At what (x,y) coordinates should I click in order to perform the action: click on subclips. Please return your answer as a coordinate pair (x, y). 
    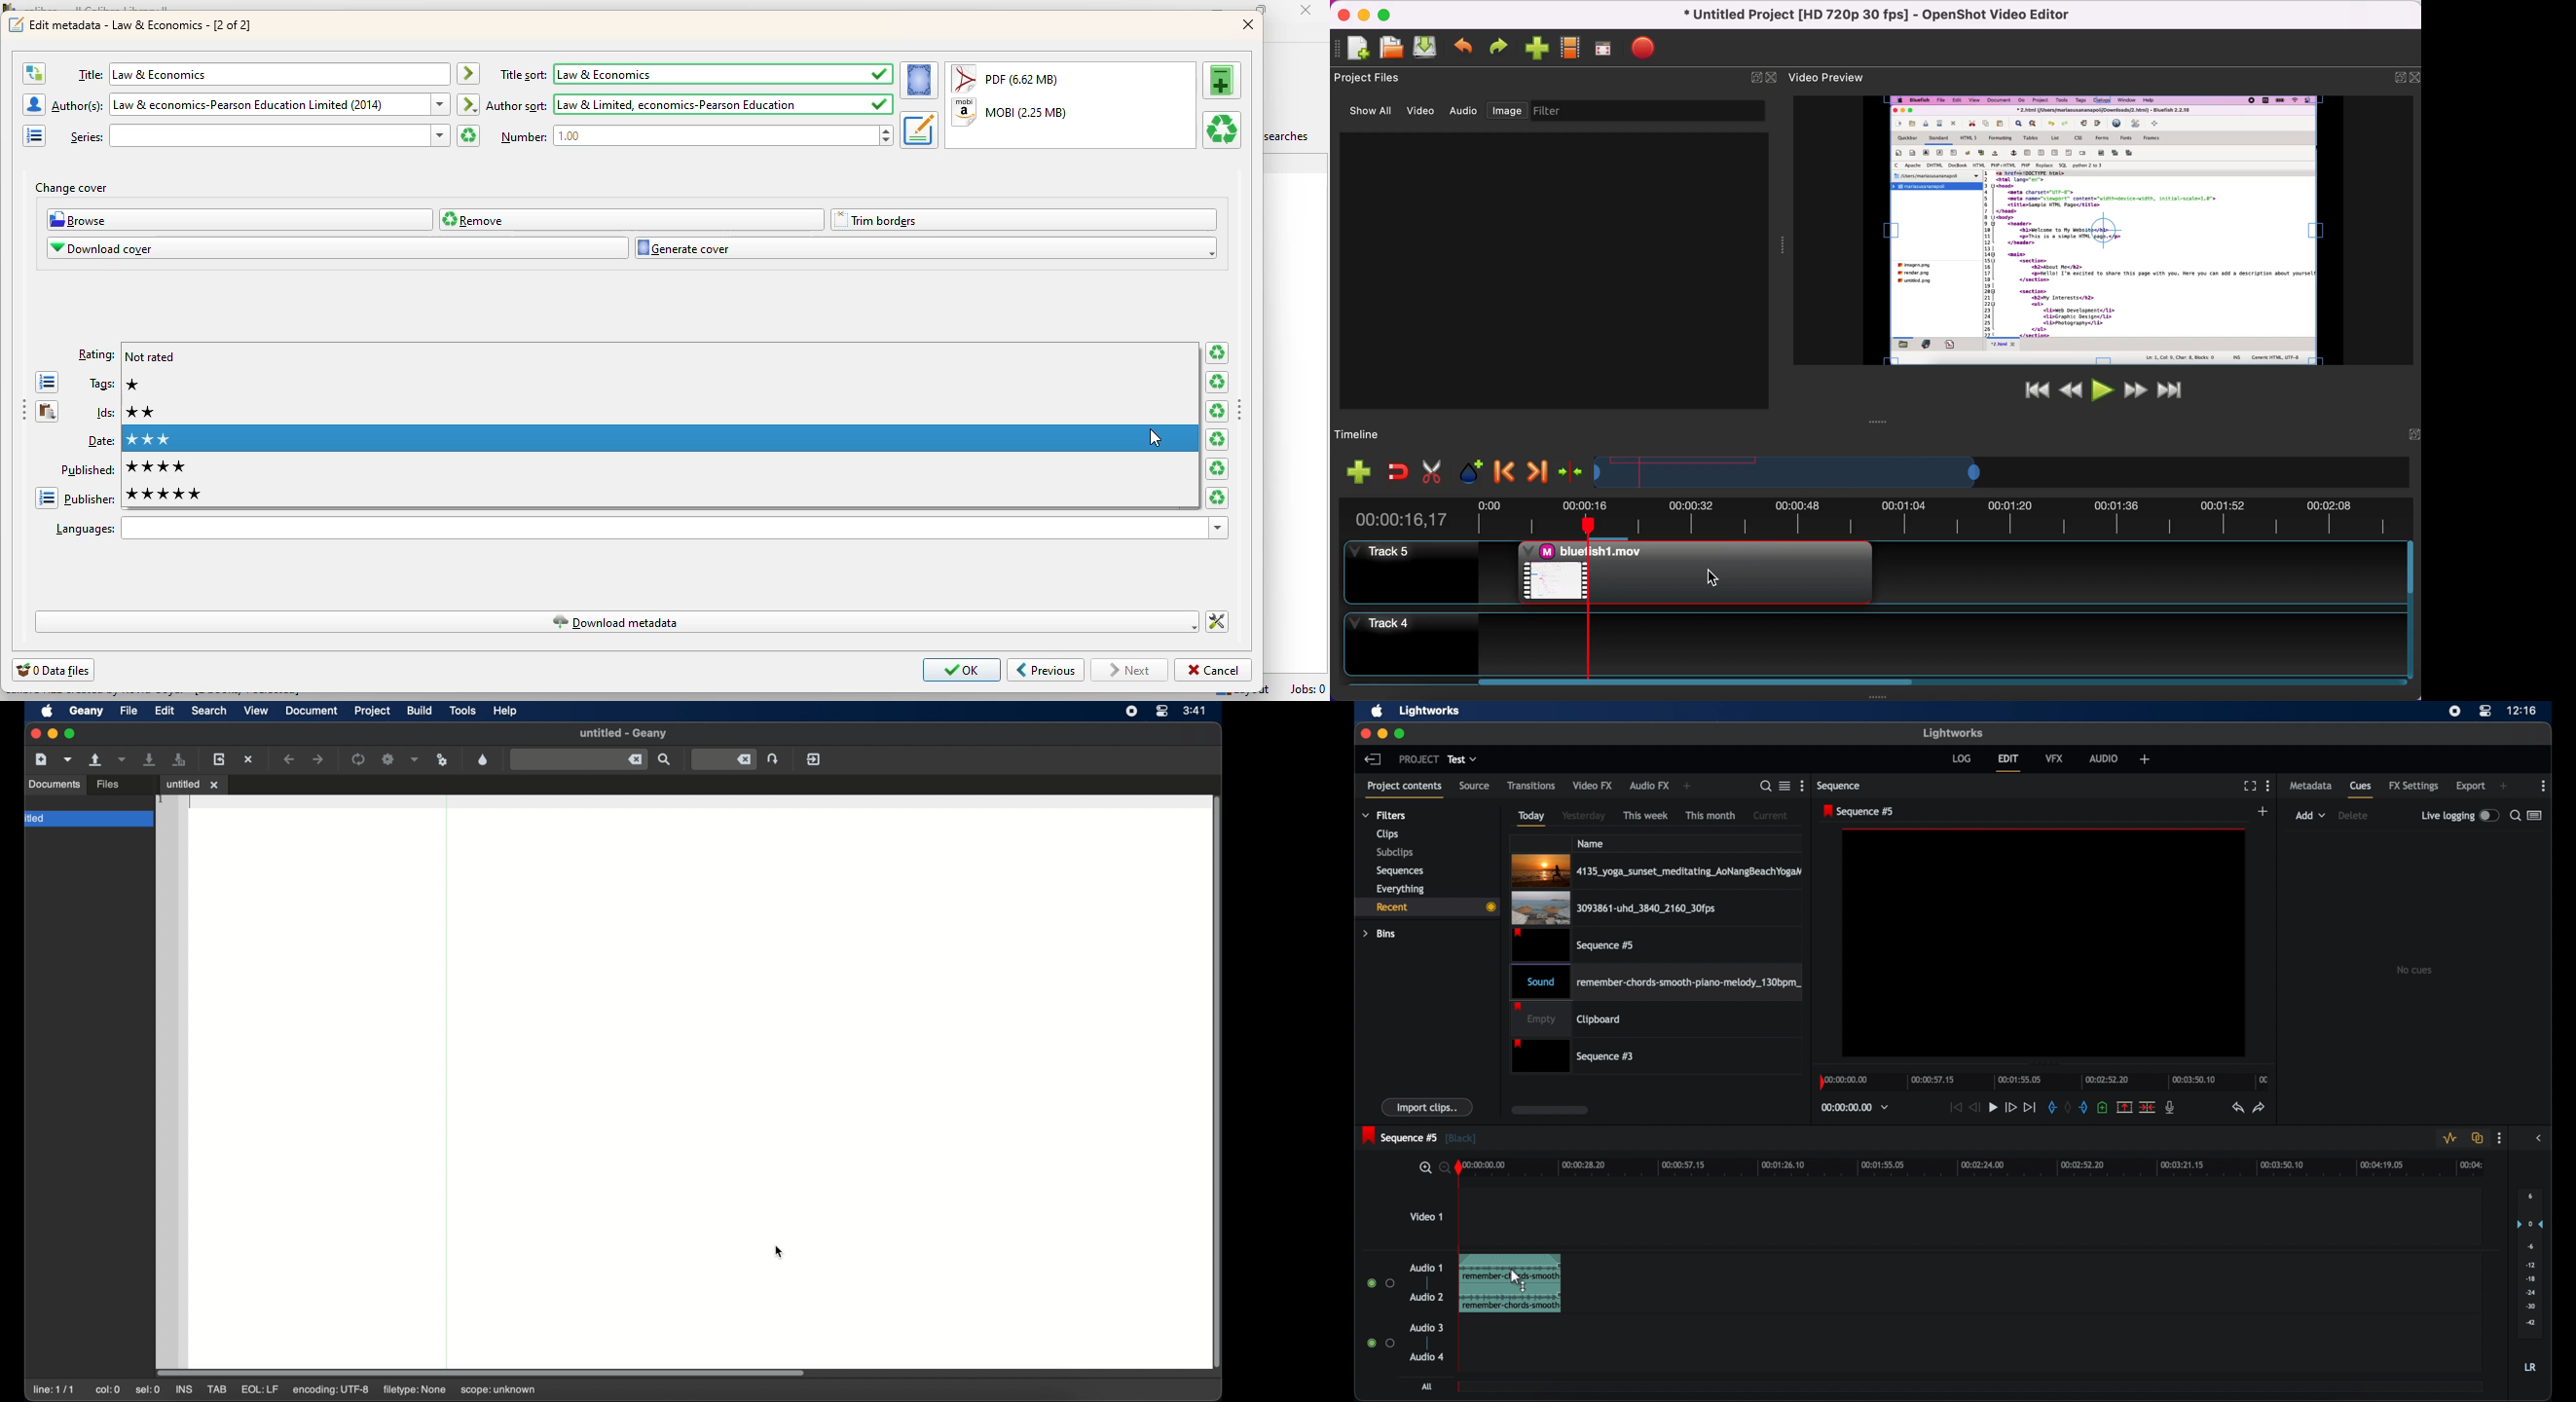
    Looking at the image, I should click on (1396, 852).